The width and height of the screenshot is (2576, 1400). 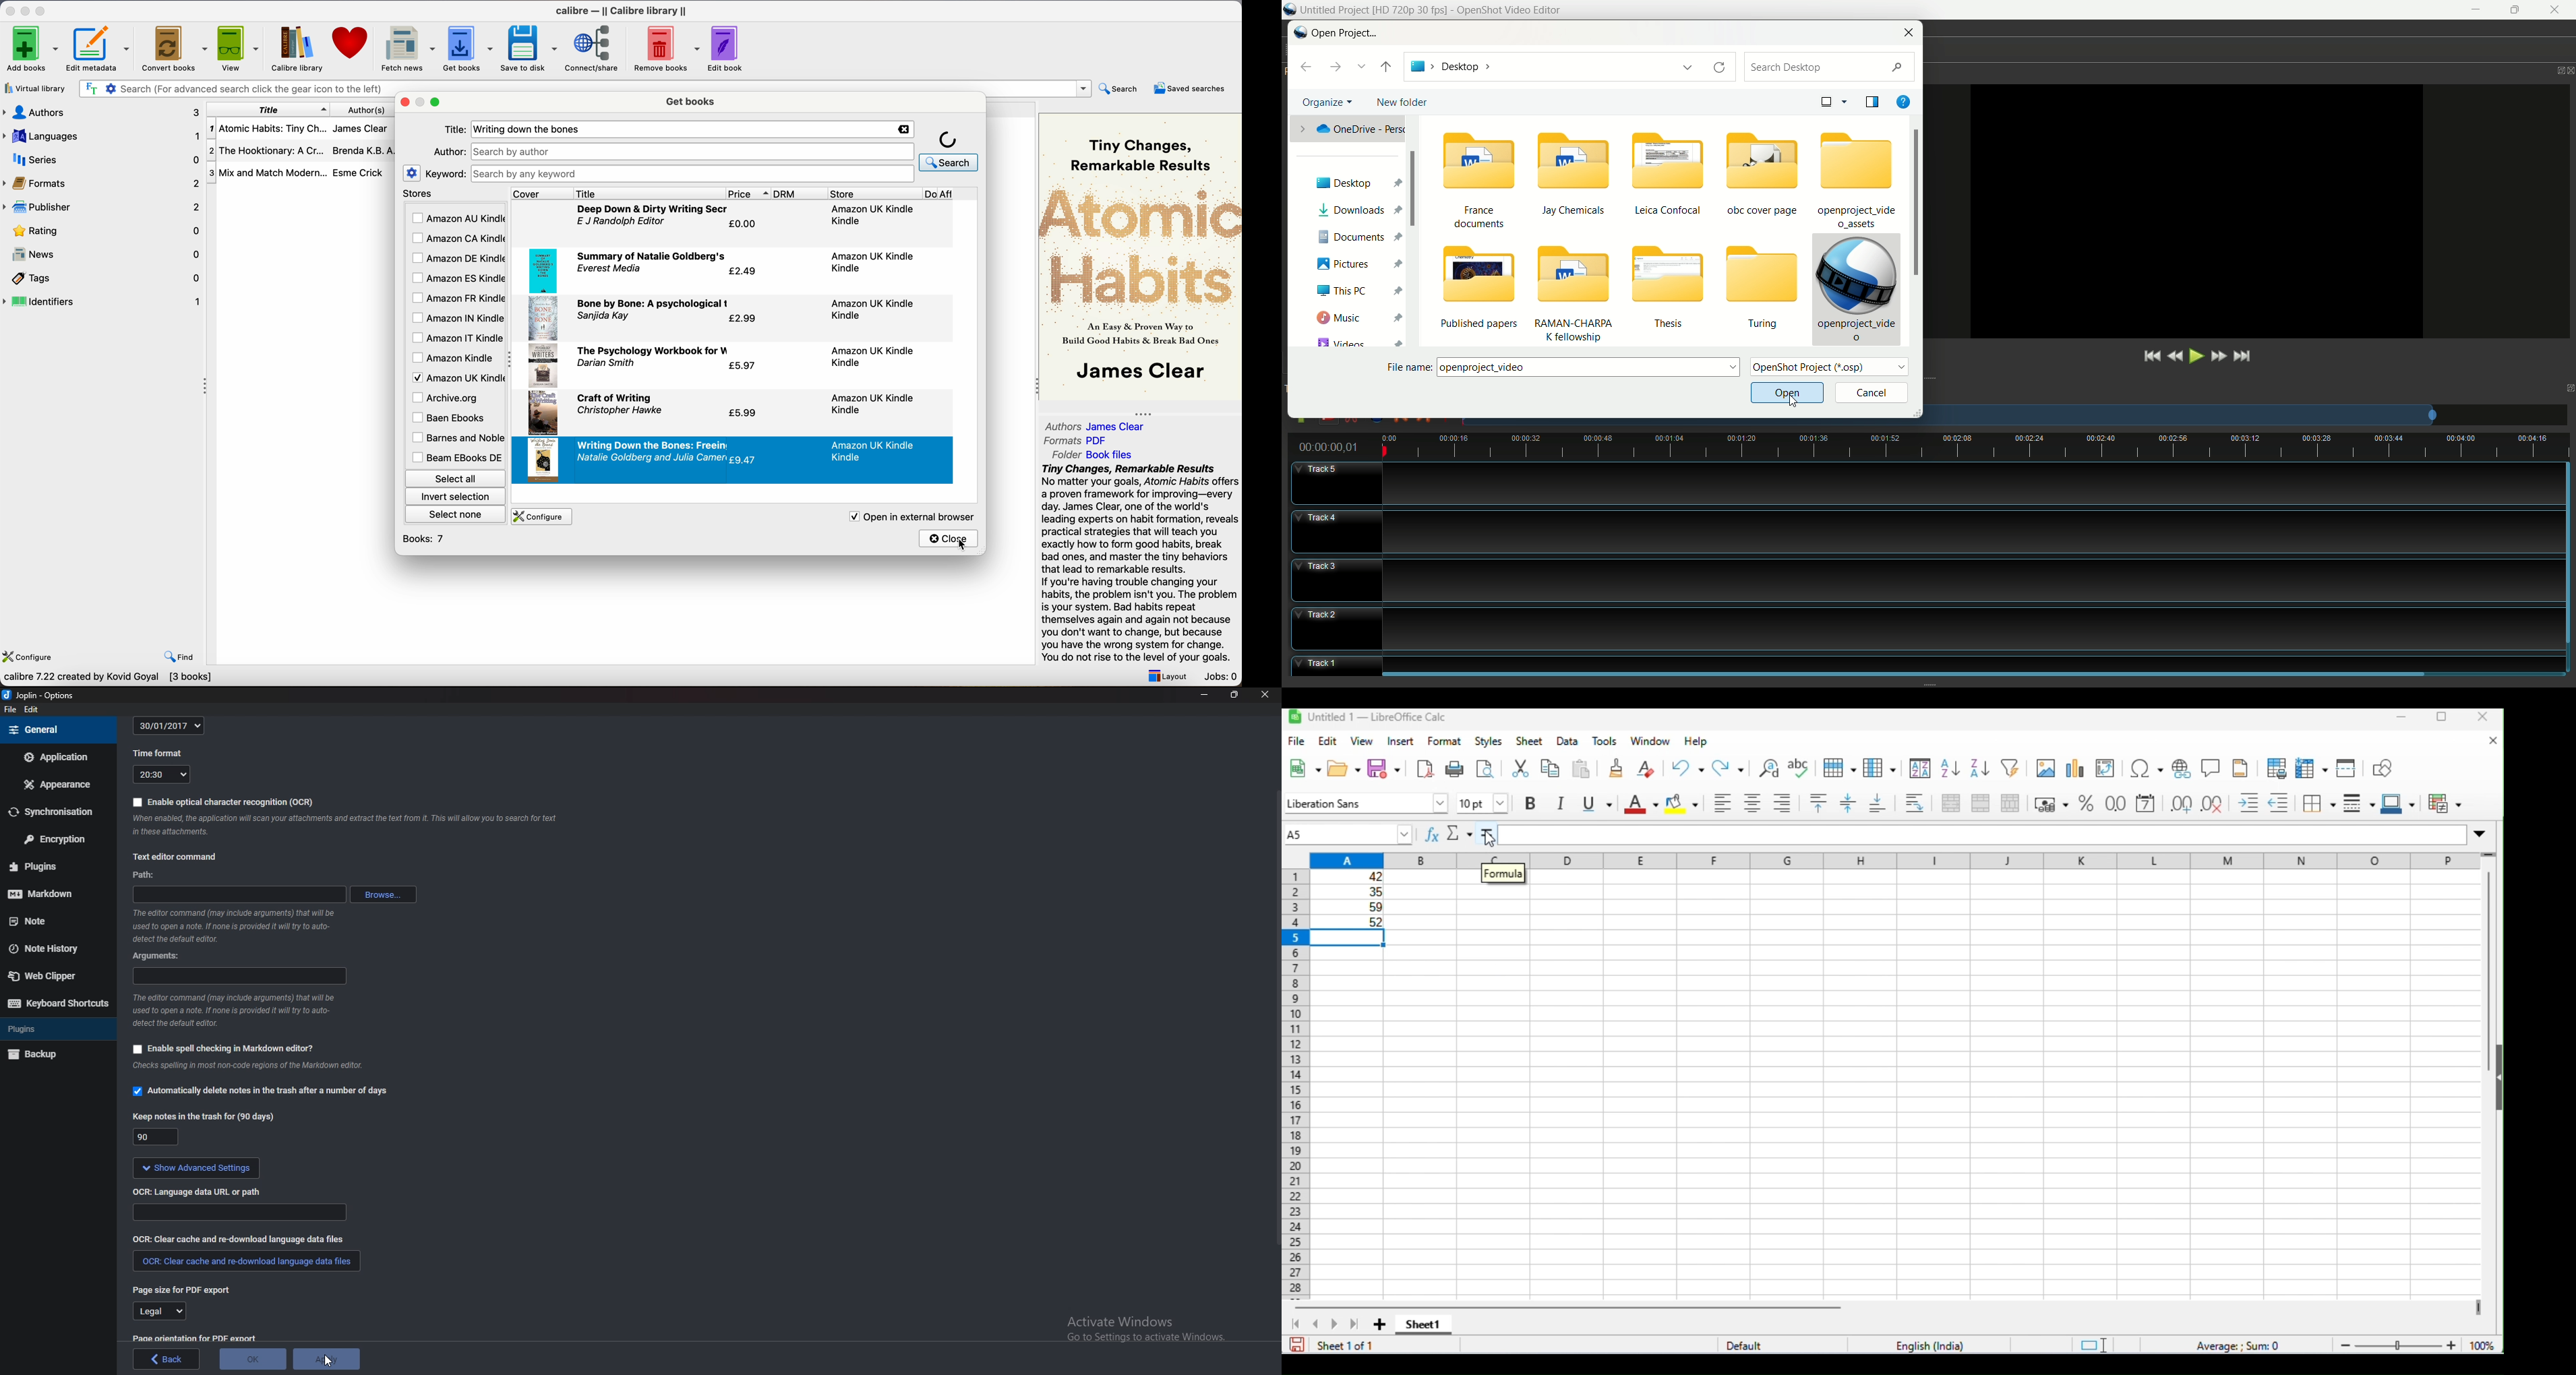 I want to click on Arguments, so click(x=158, y=956).